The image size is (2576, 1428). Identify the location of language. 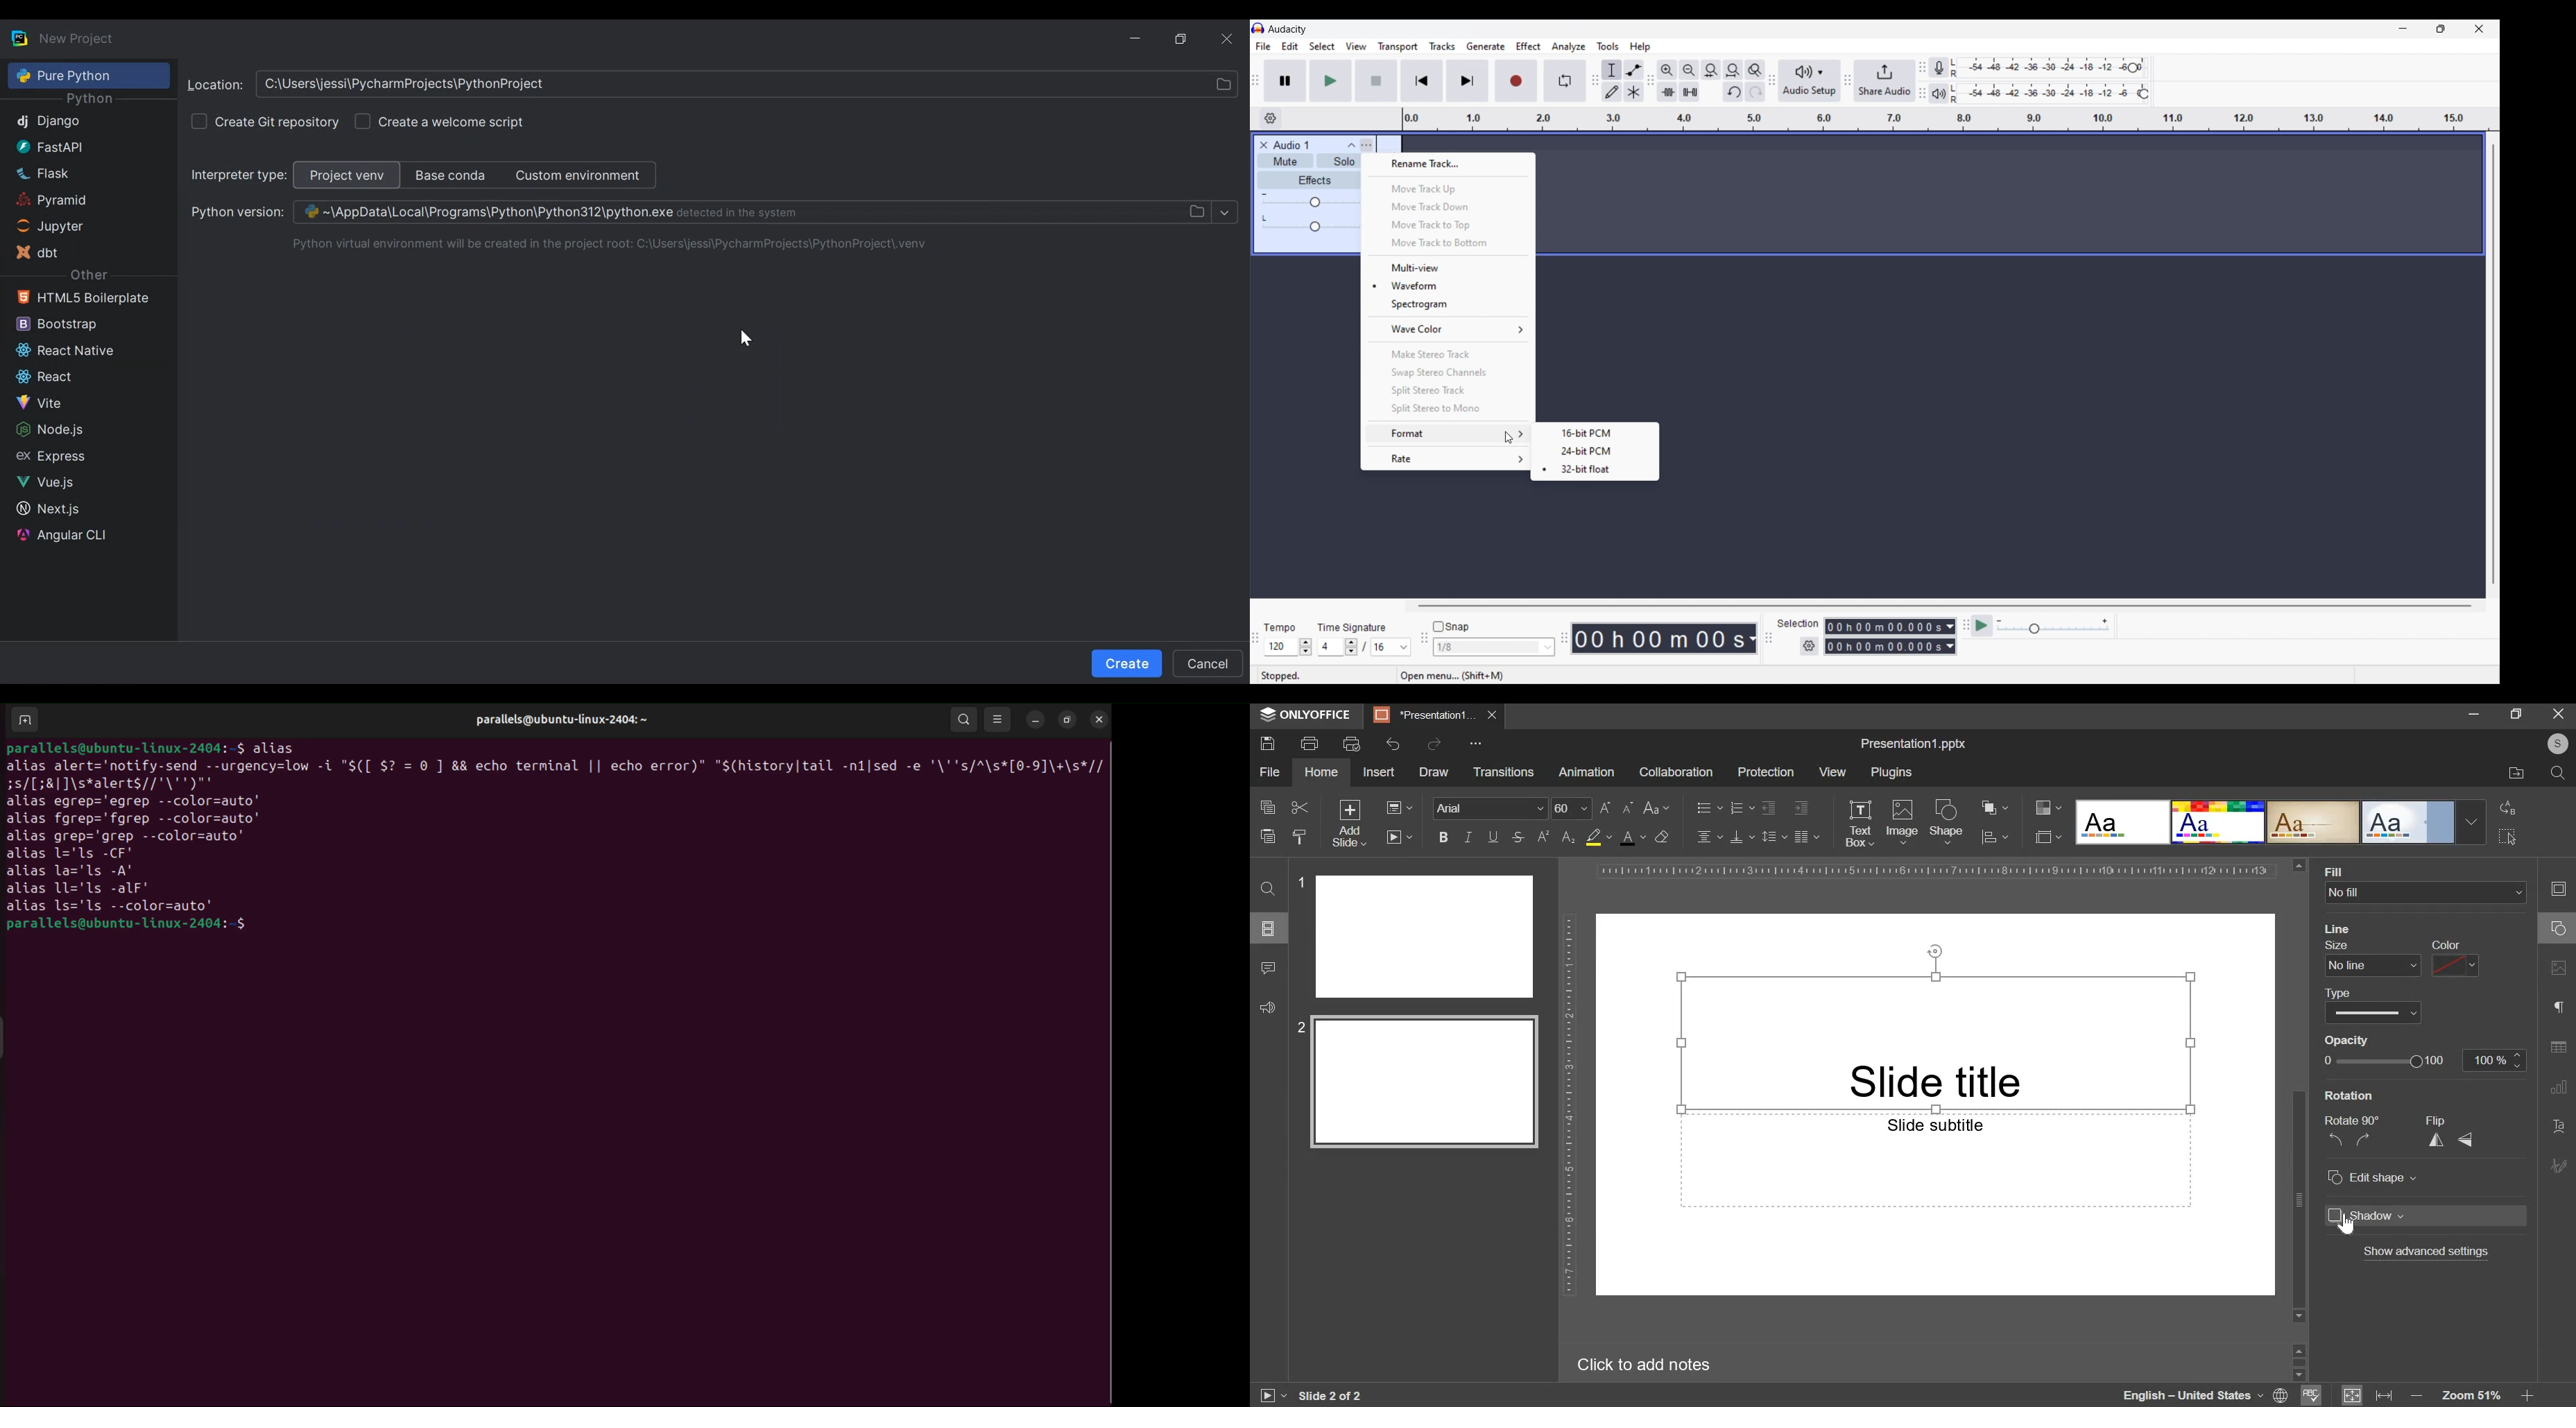
(2192, 1395).